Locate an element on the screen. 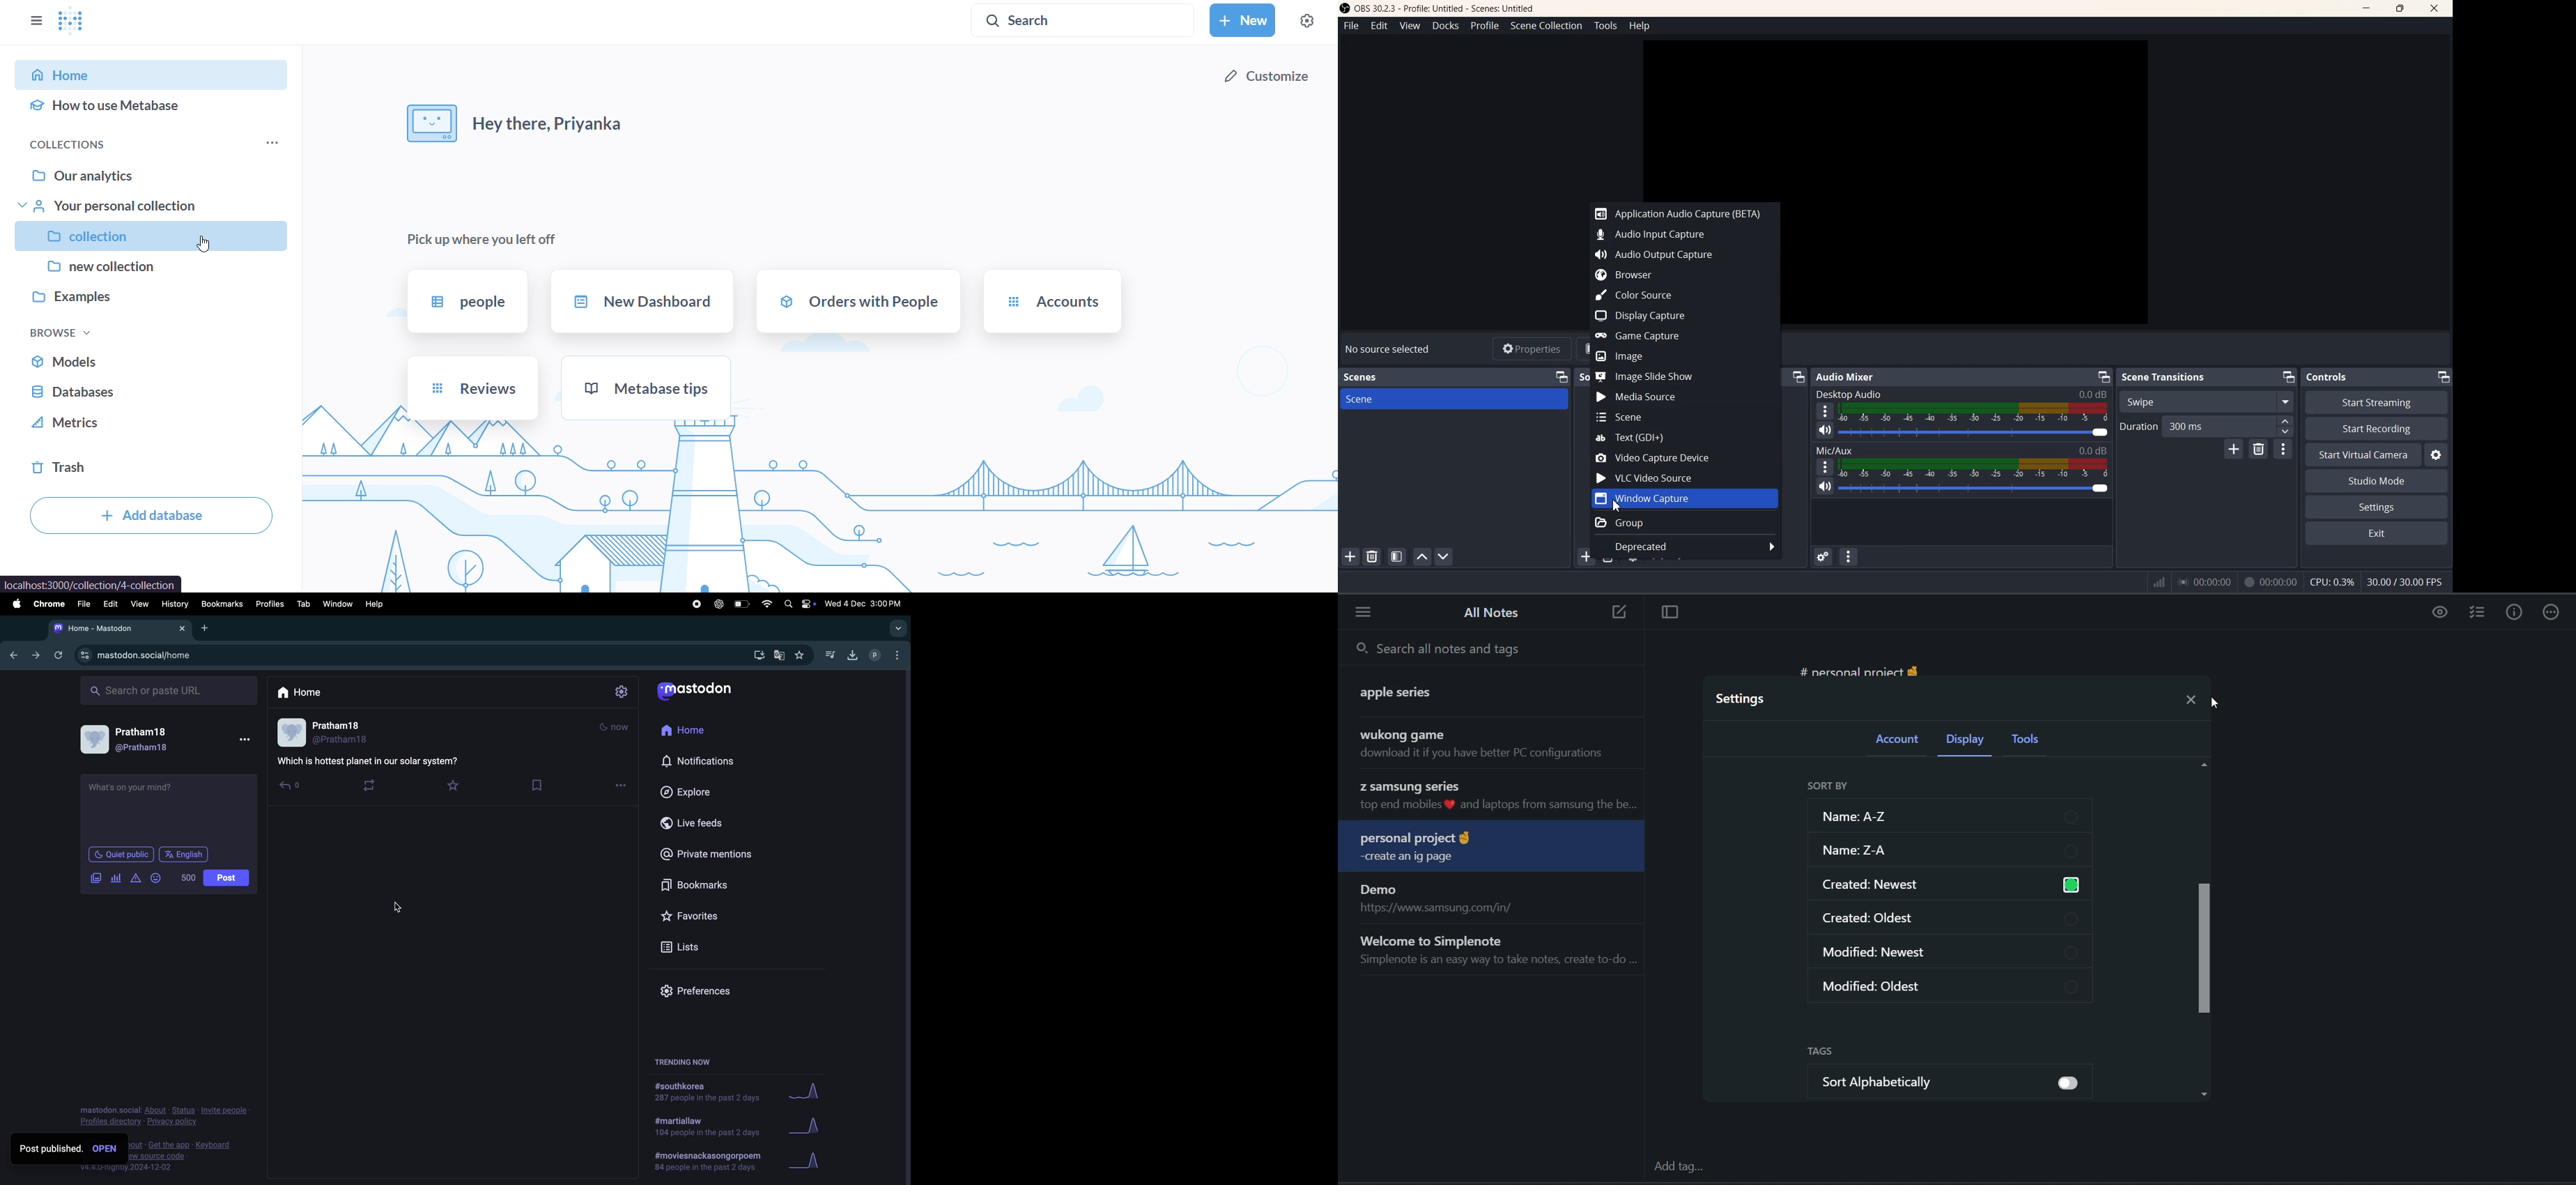 The height and width of the screenshot is (1204, 2576). Text(GDI+) is located at coordinates (1683, 436).